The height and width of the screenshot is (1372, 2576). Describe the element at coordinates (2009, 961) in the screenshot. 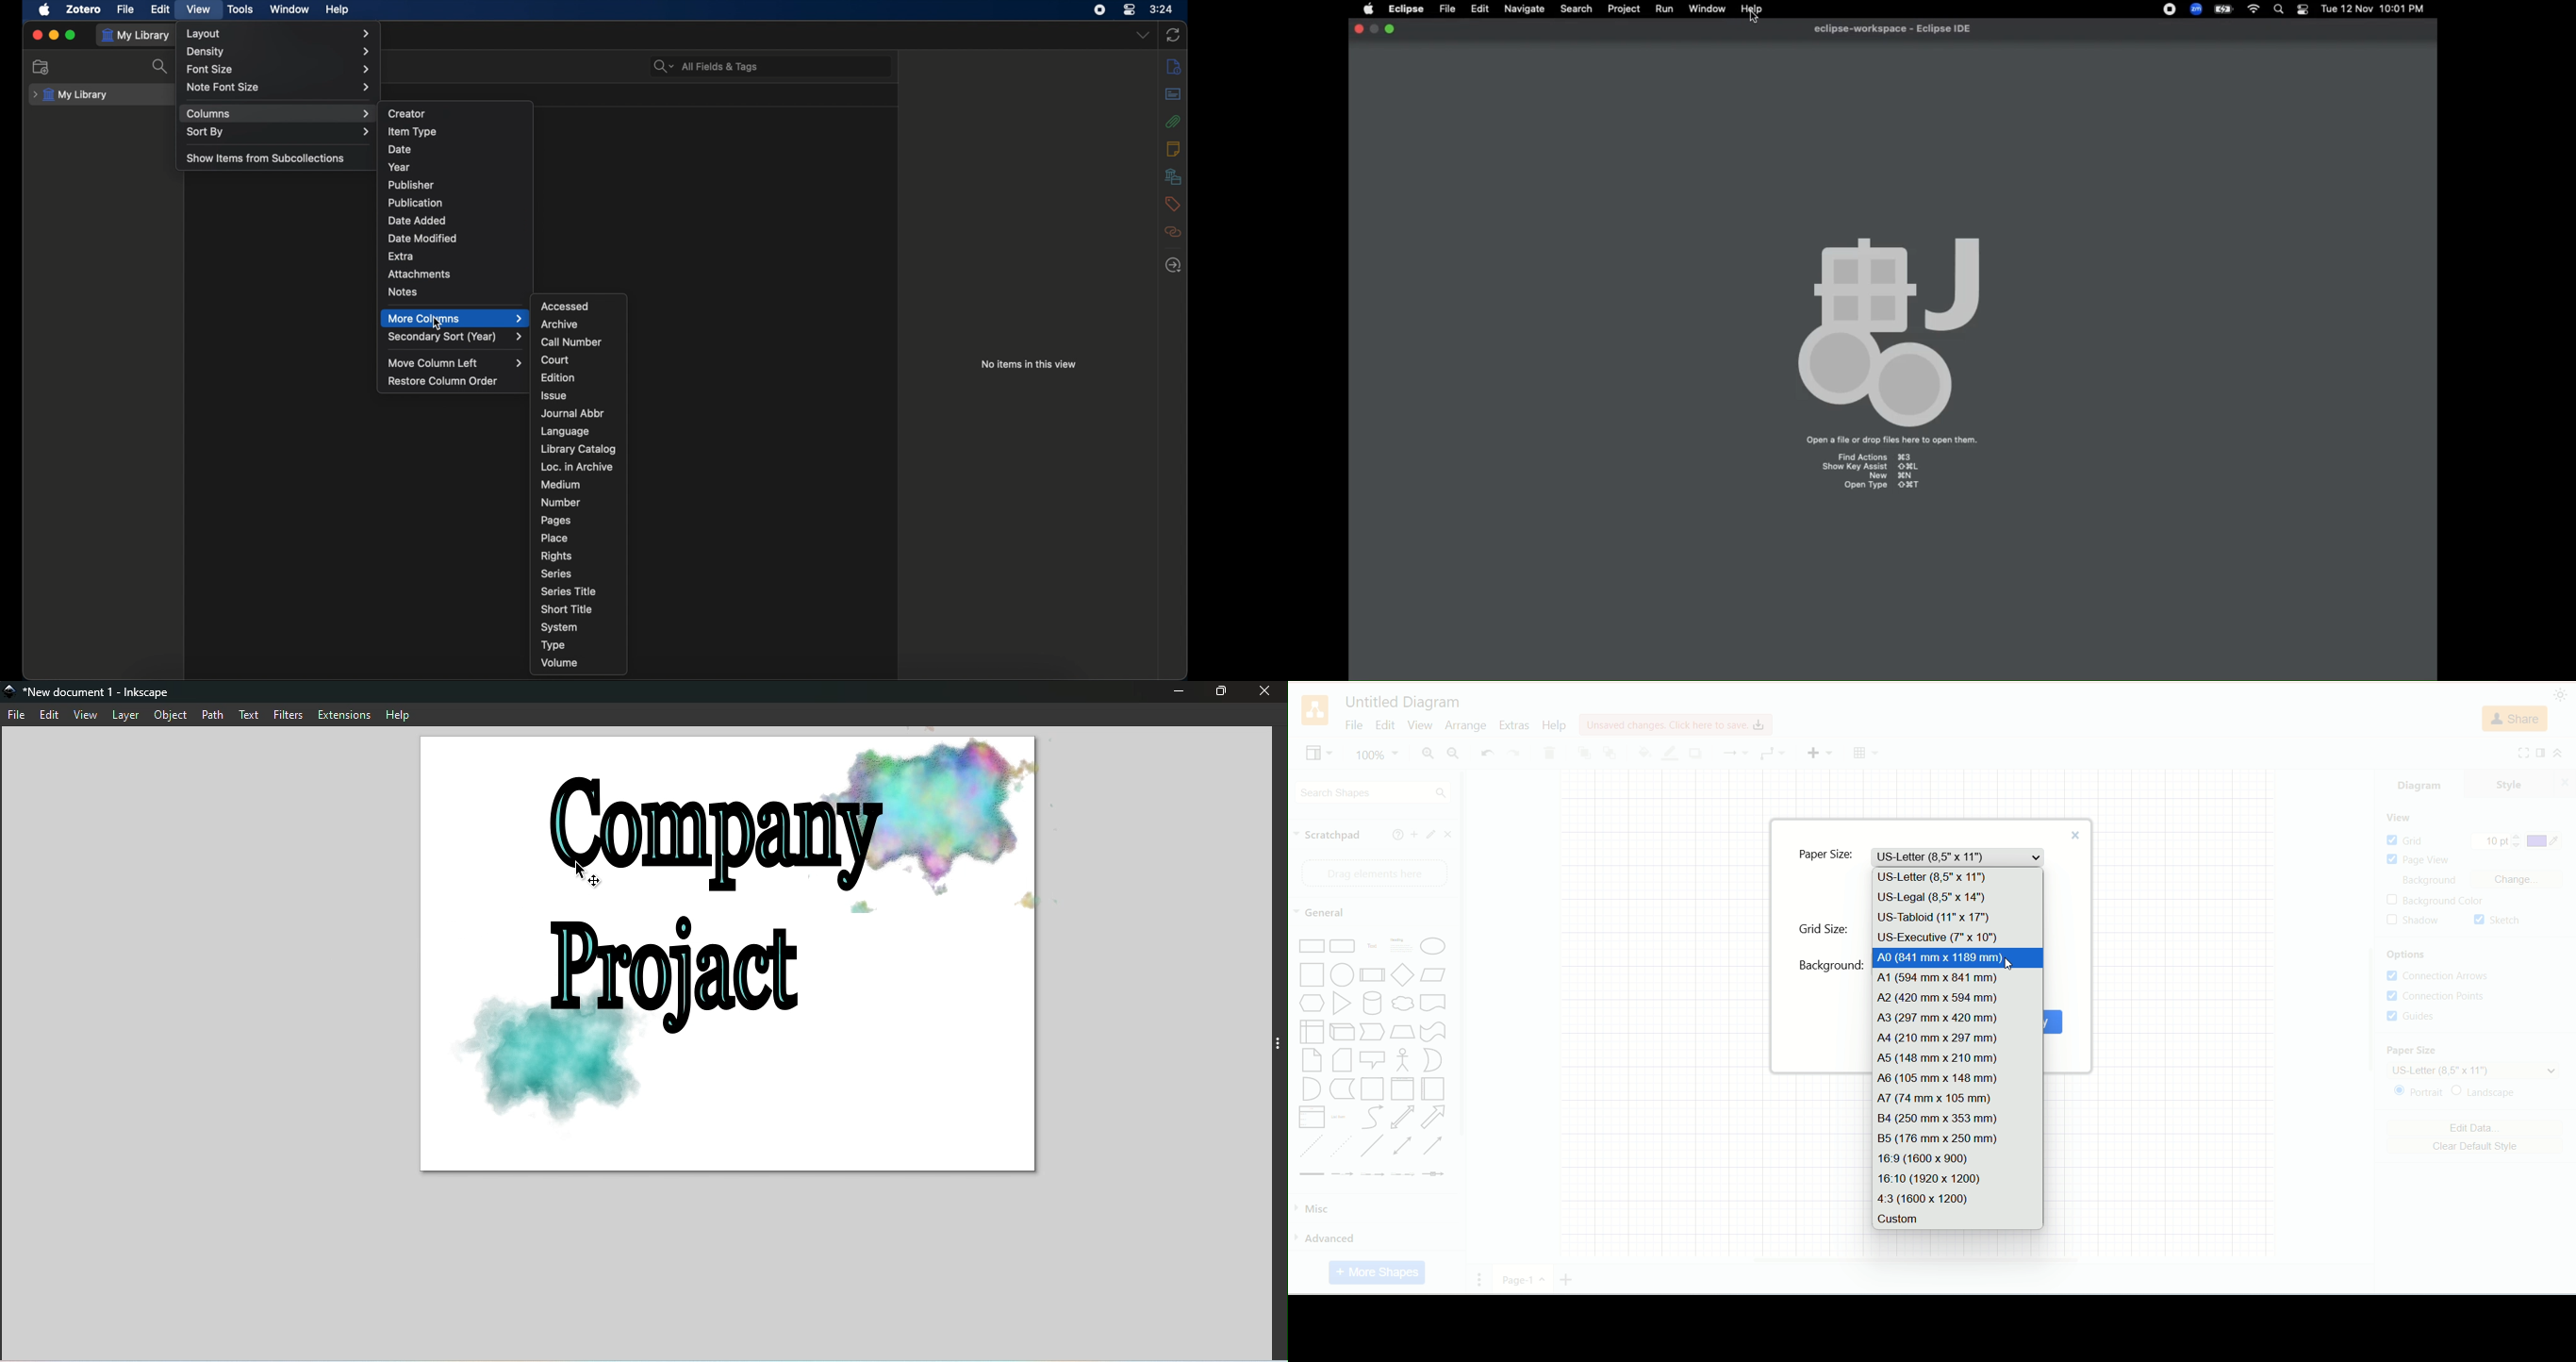

I see `Cursor Position` at that location.